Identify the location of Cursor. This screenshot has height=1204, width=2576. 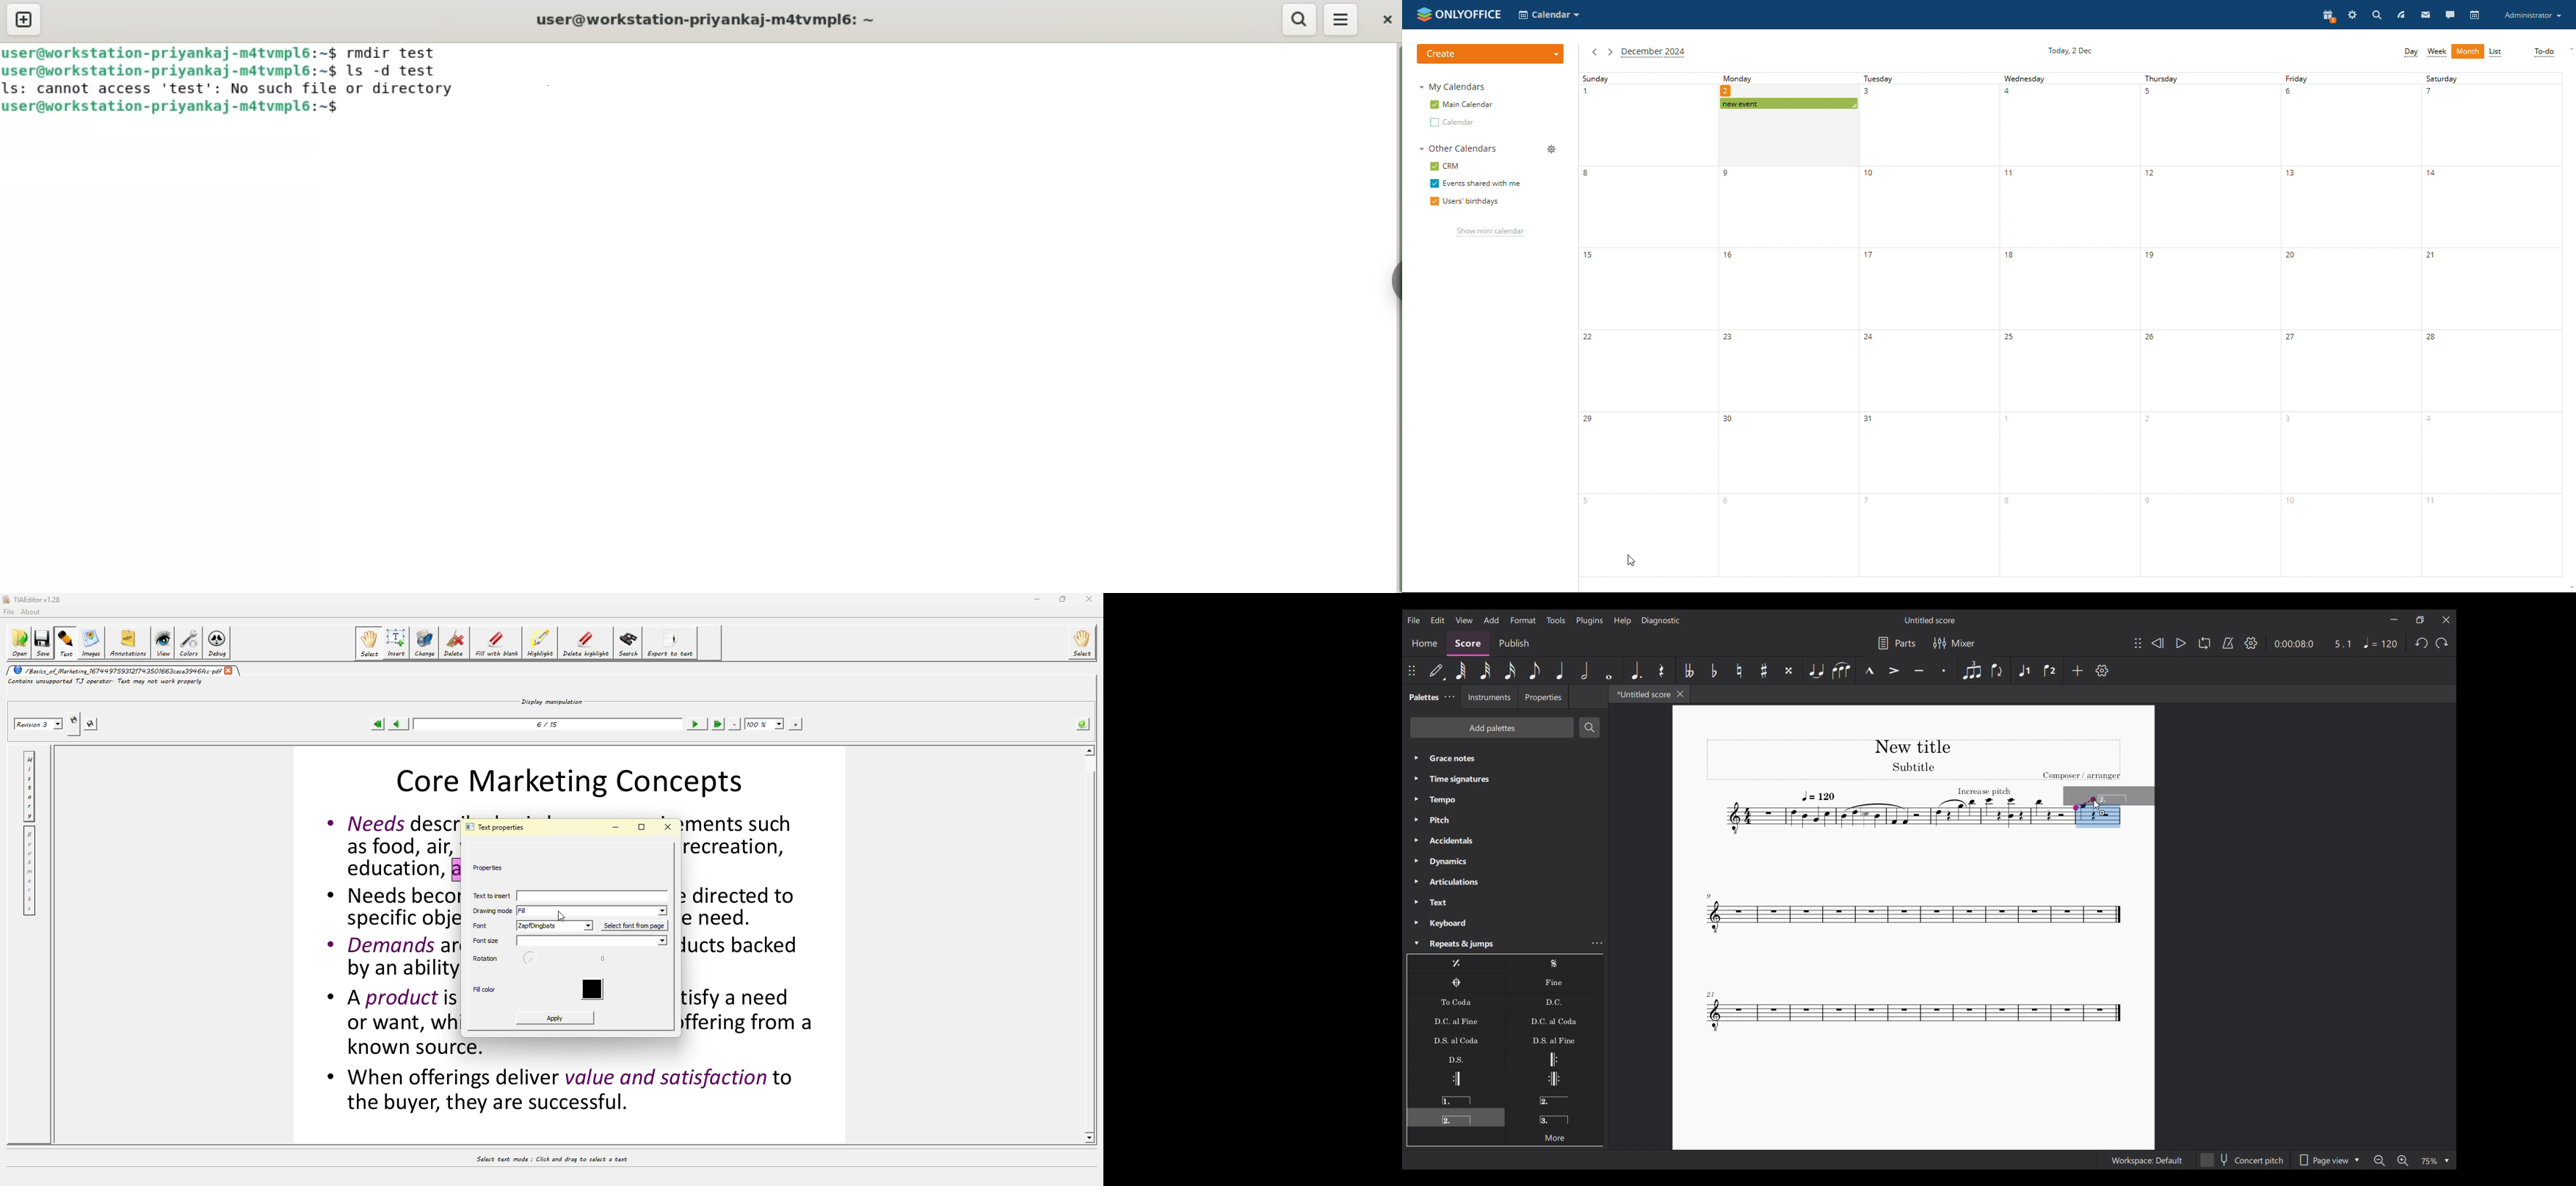
(2097, 804).